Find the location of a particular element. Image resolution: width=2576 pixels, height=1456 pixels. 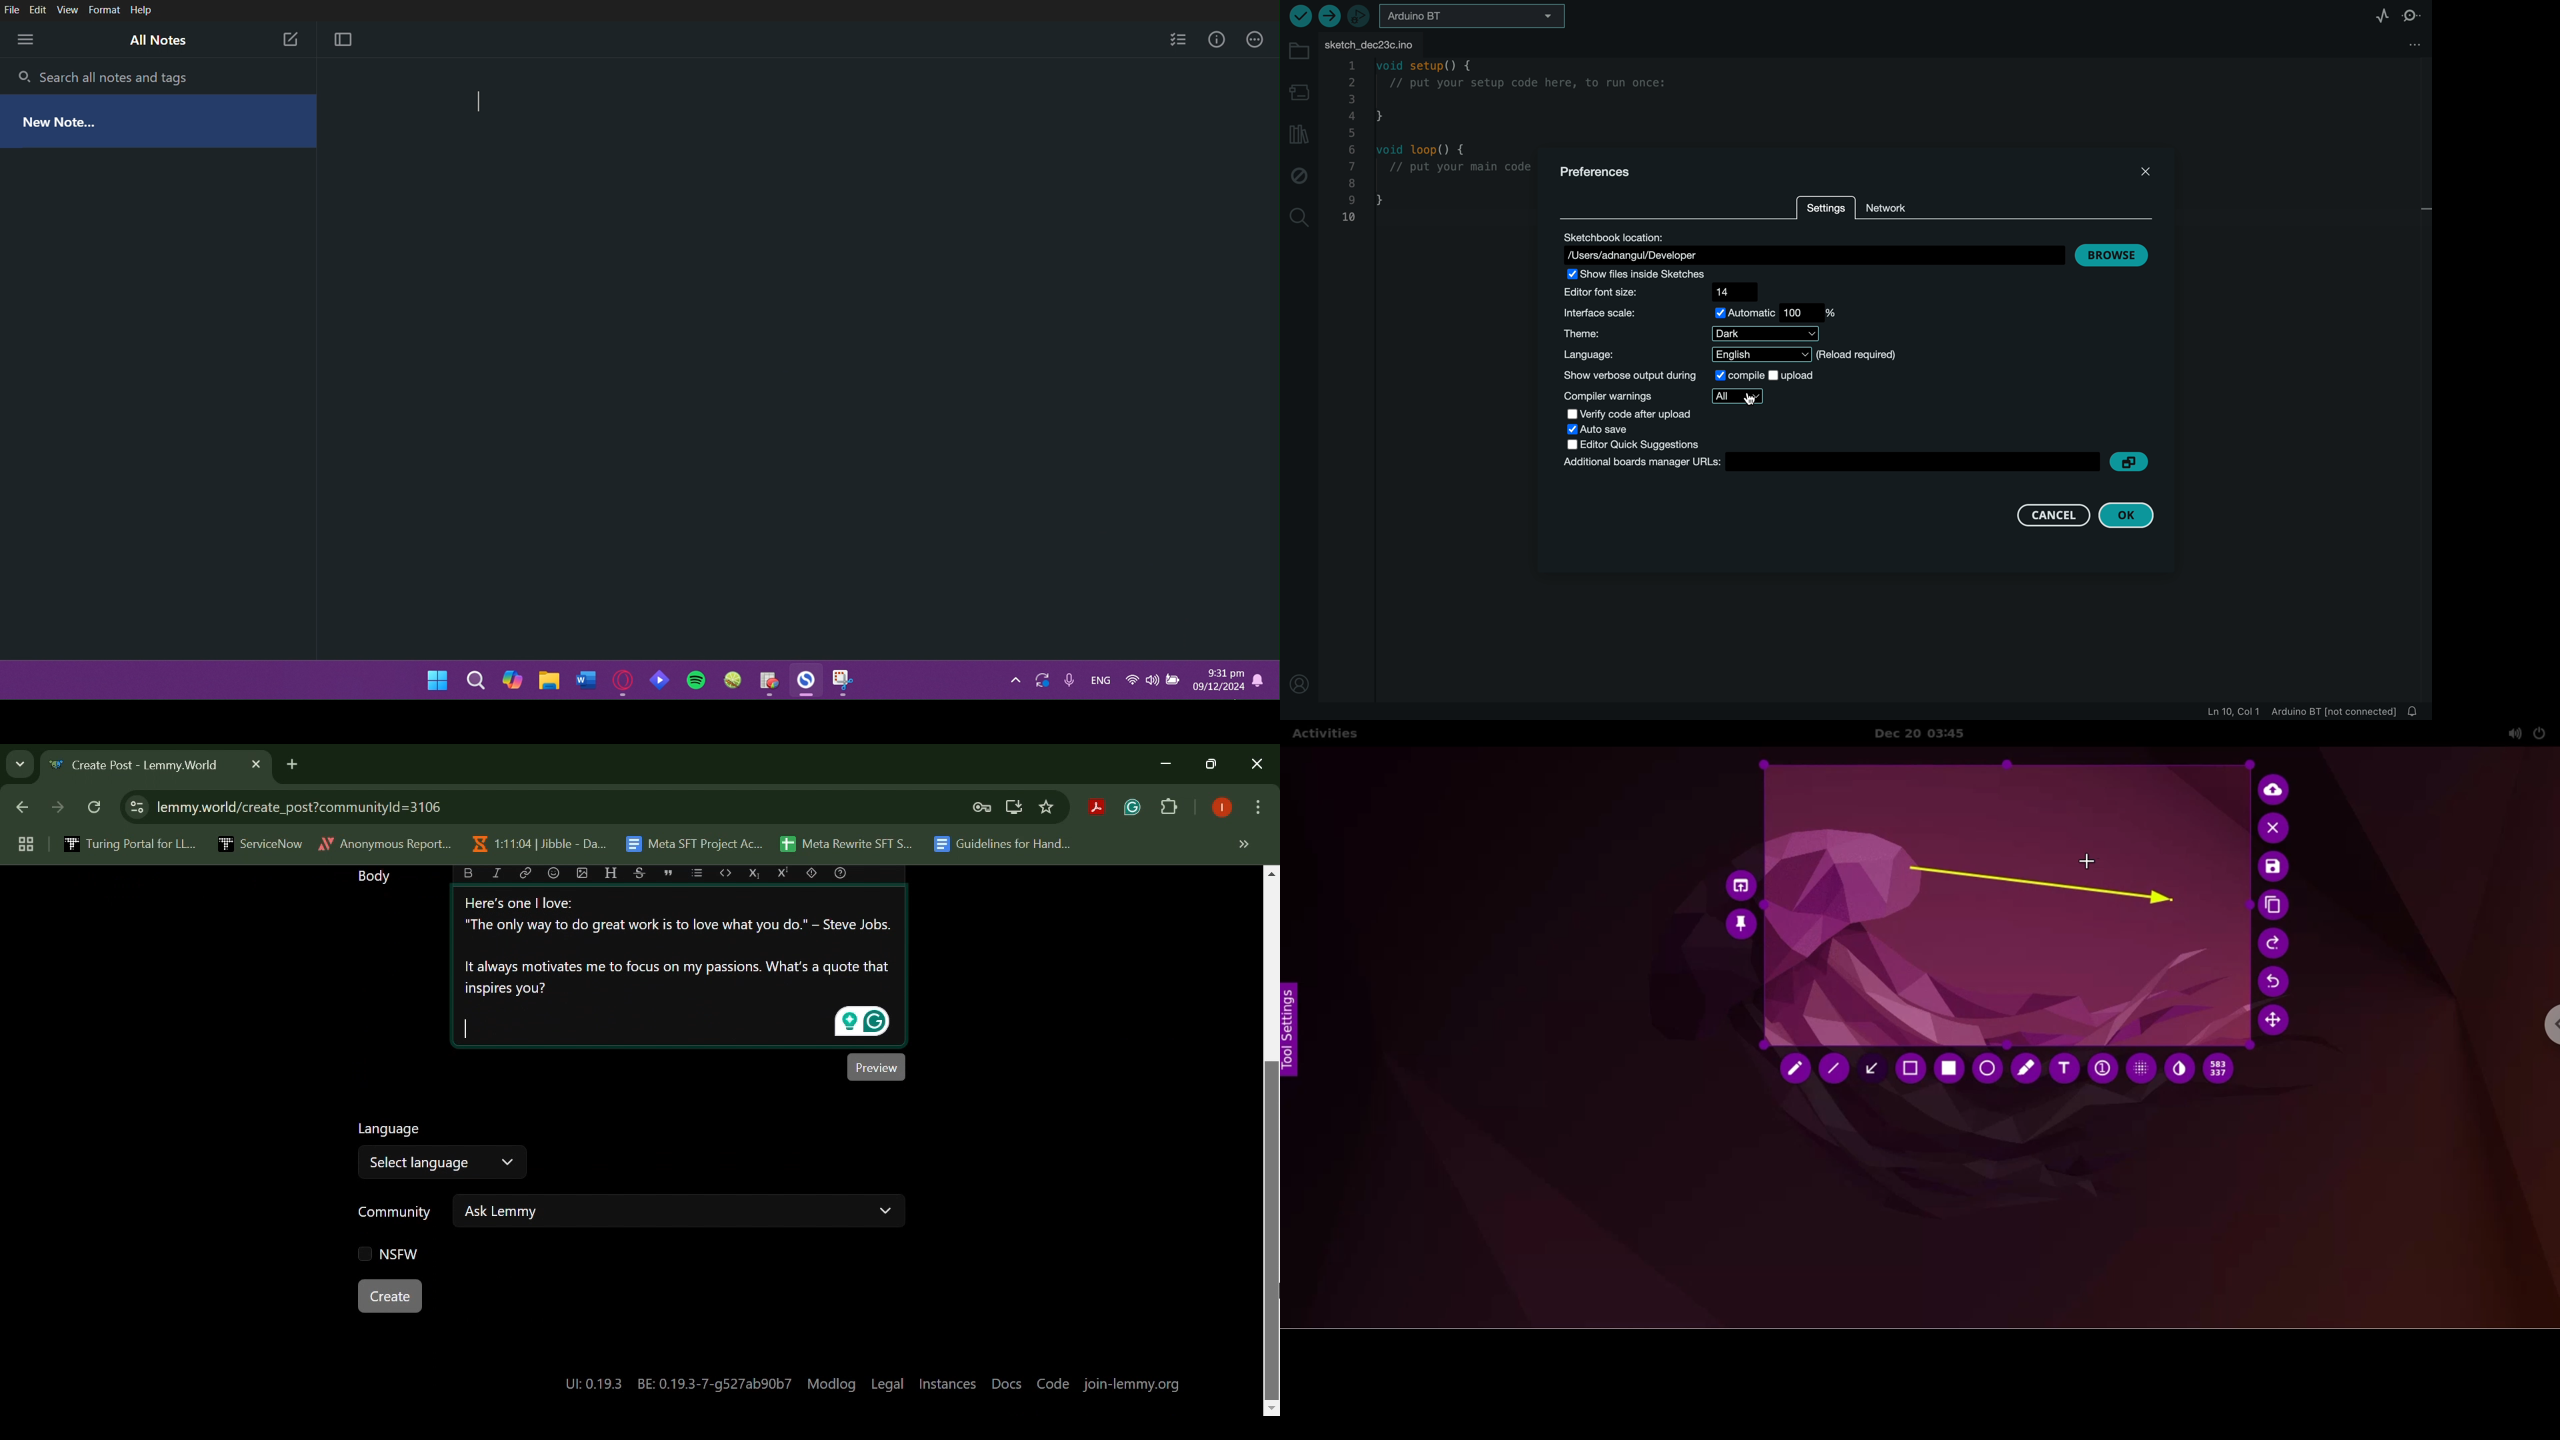

Meta SFT Project Ac... is located at coordinates (693, 845).